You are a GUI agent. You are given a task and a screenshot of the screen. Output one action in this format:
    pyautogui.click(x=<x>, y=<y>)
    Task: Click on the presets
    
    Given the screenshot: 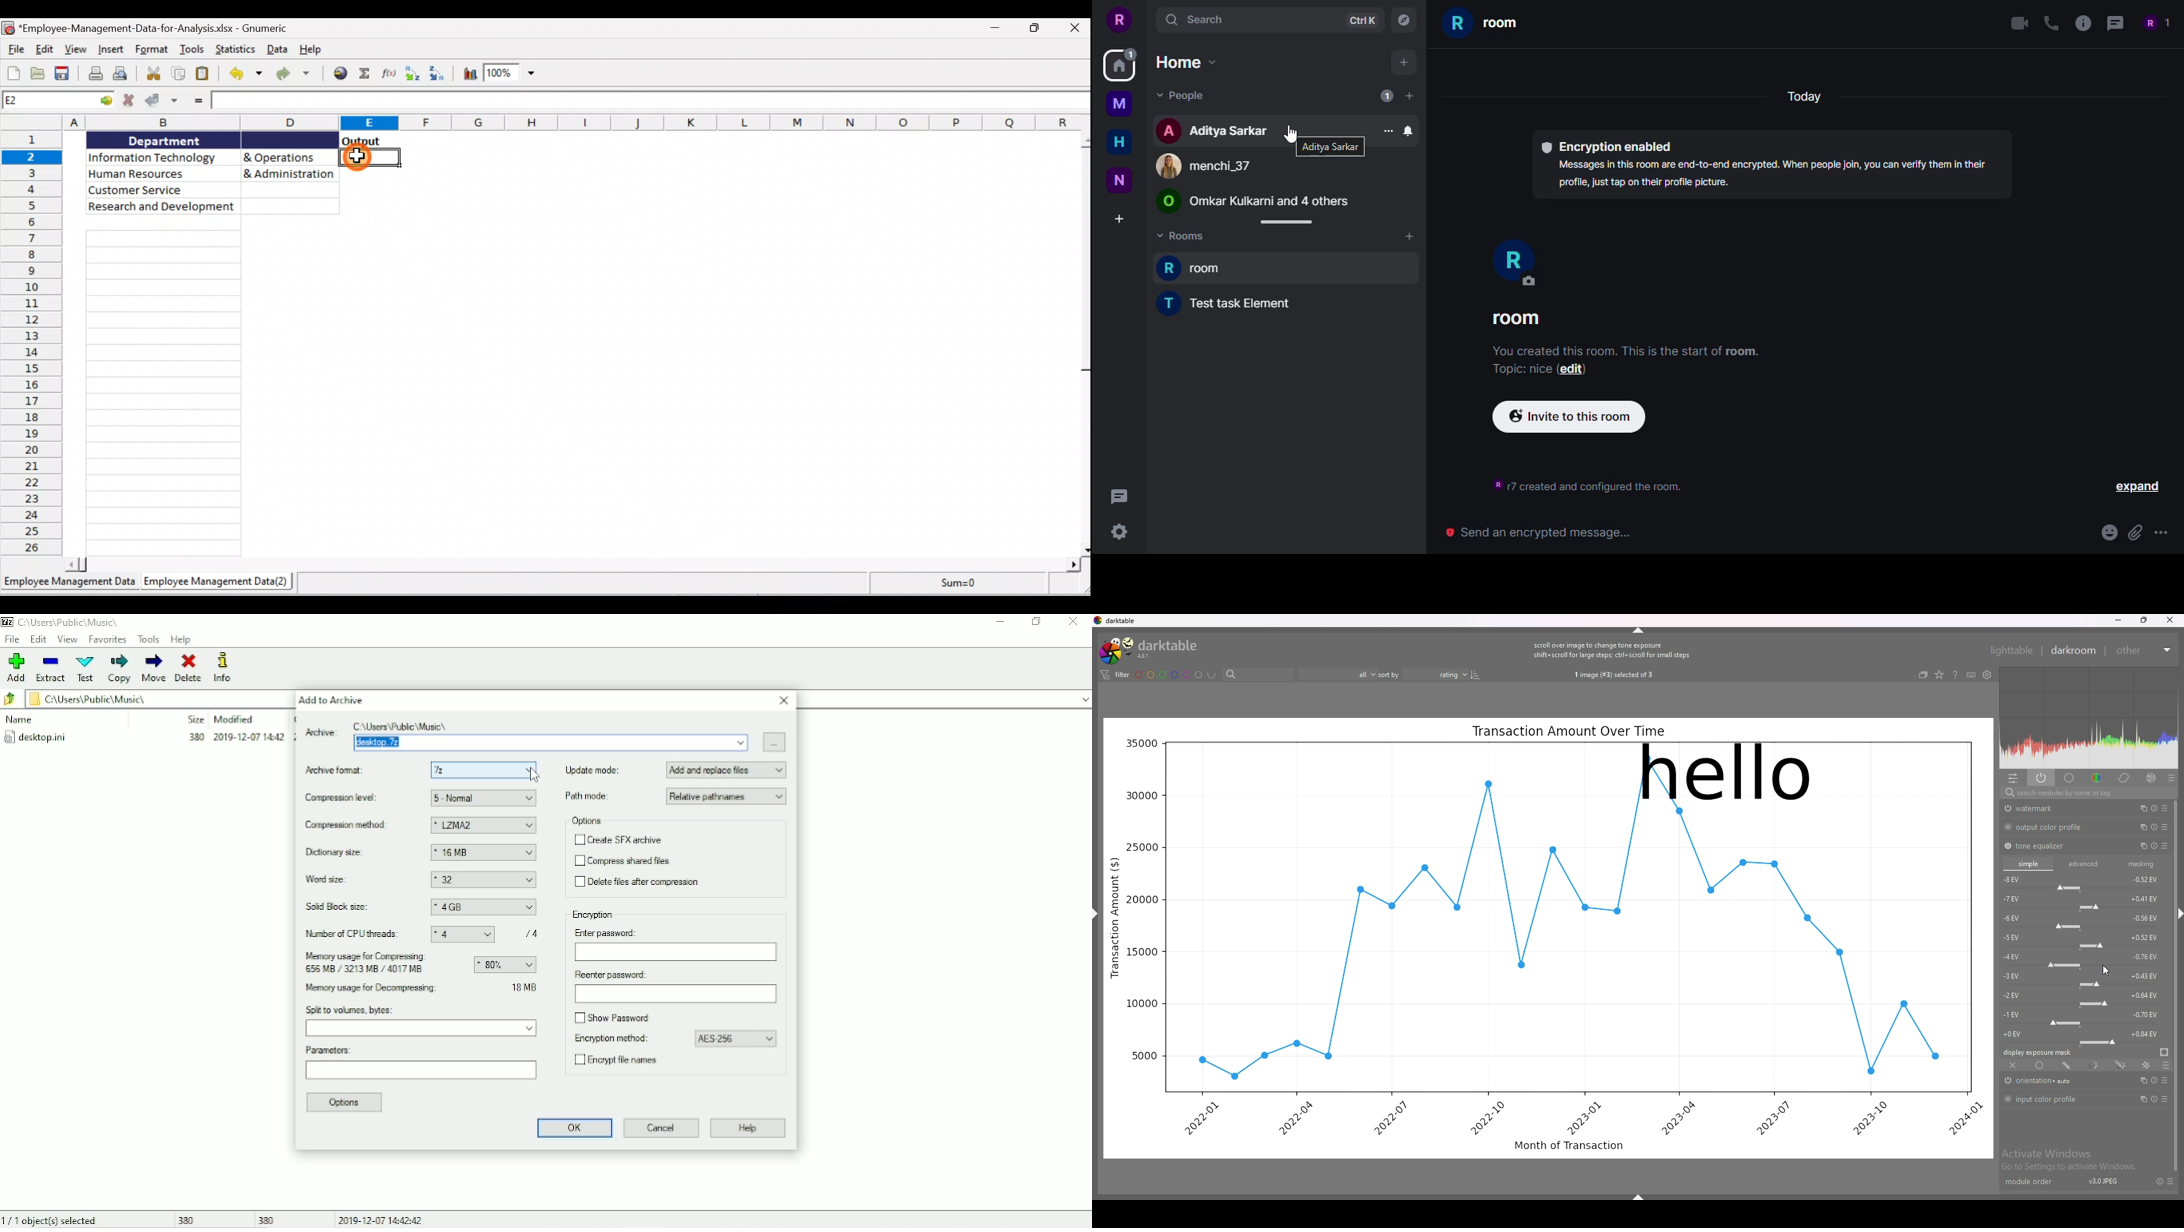 What is the action you would take?
    pyautogui.click(x=2171, y=778)
    